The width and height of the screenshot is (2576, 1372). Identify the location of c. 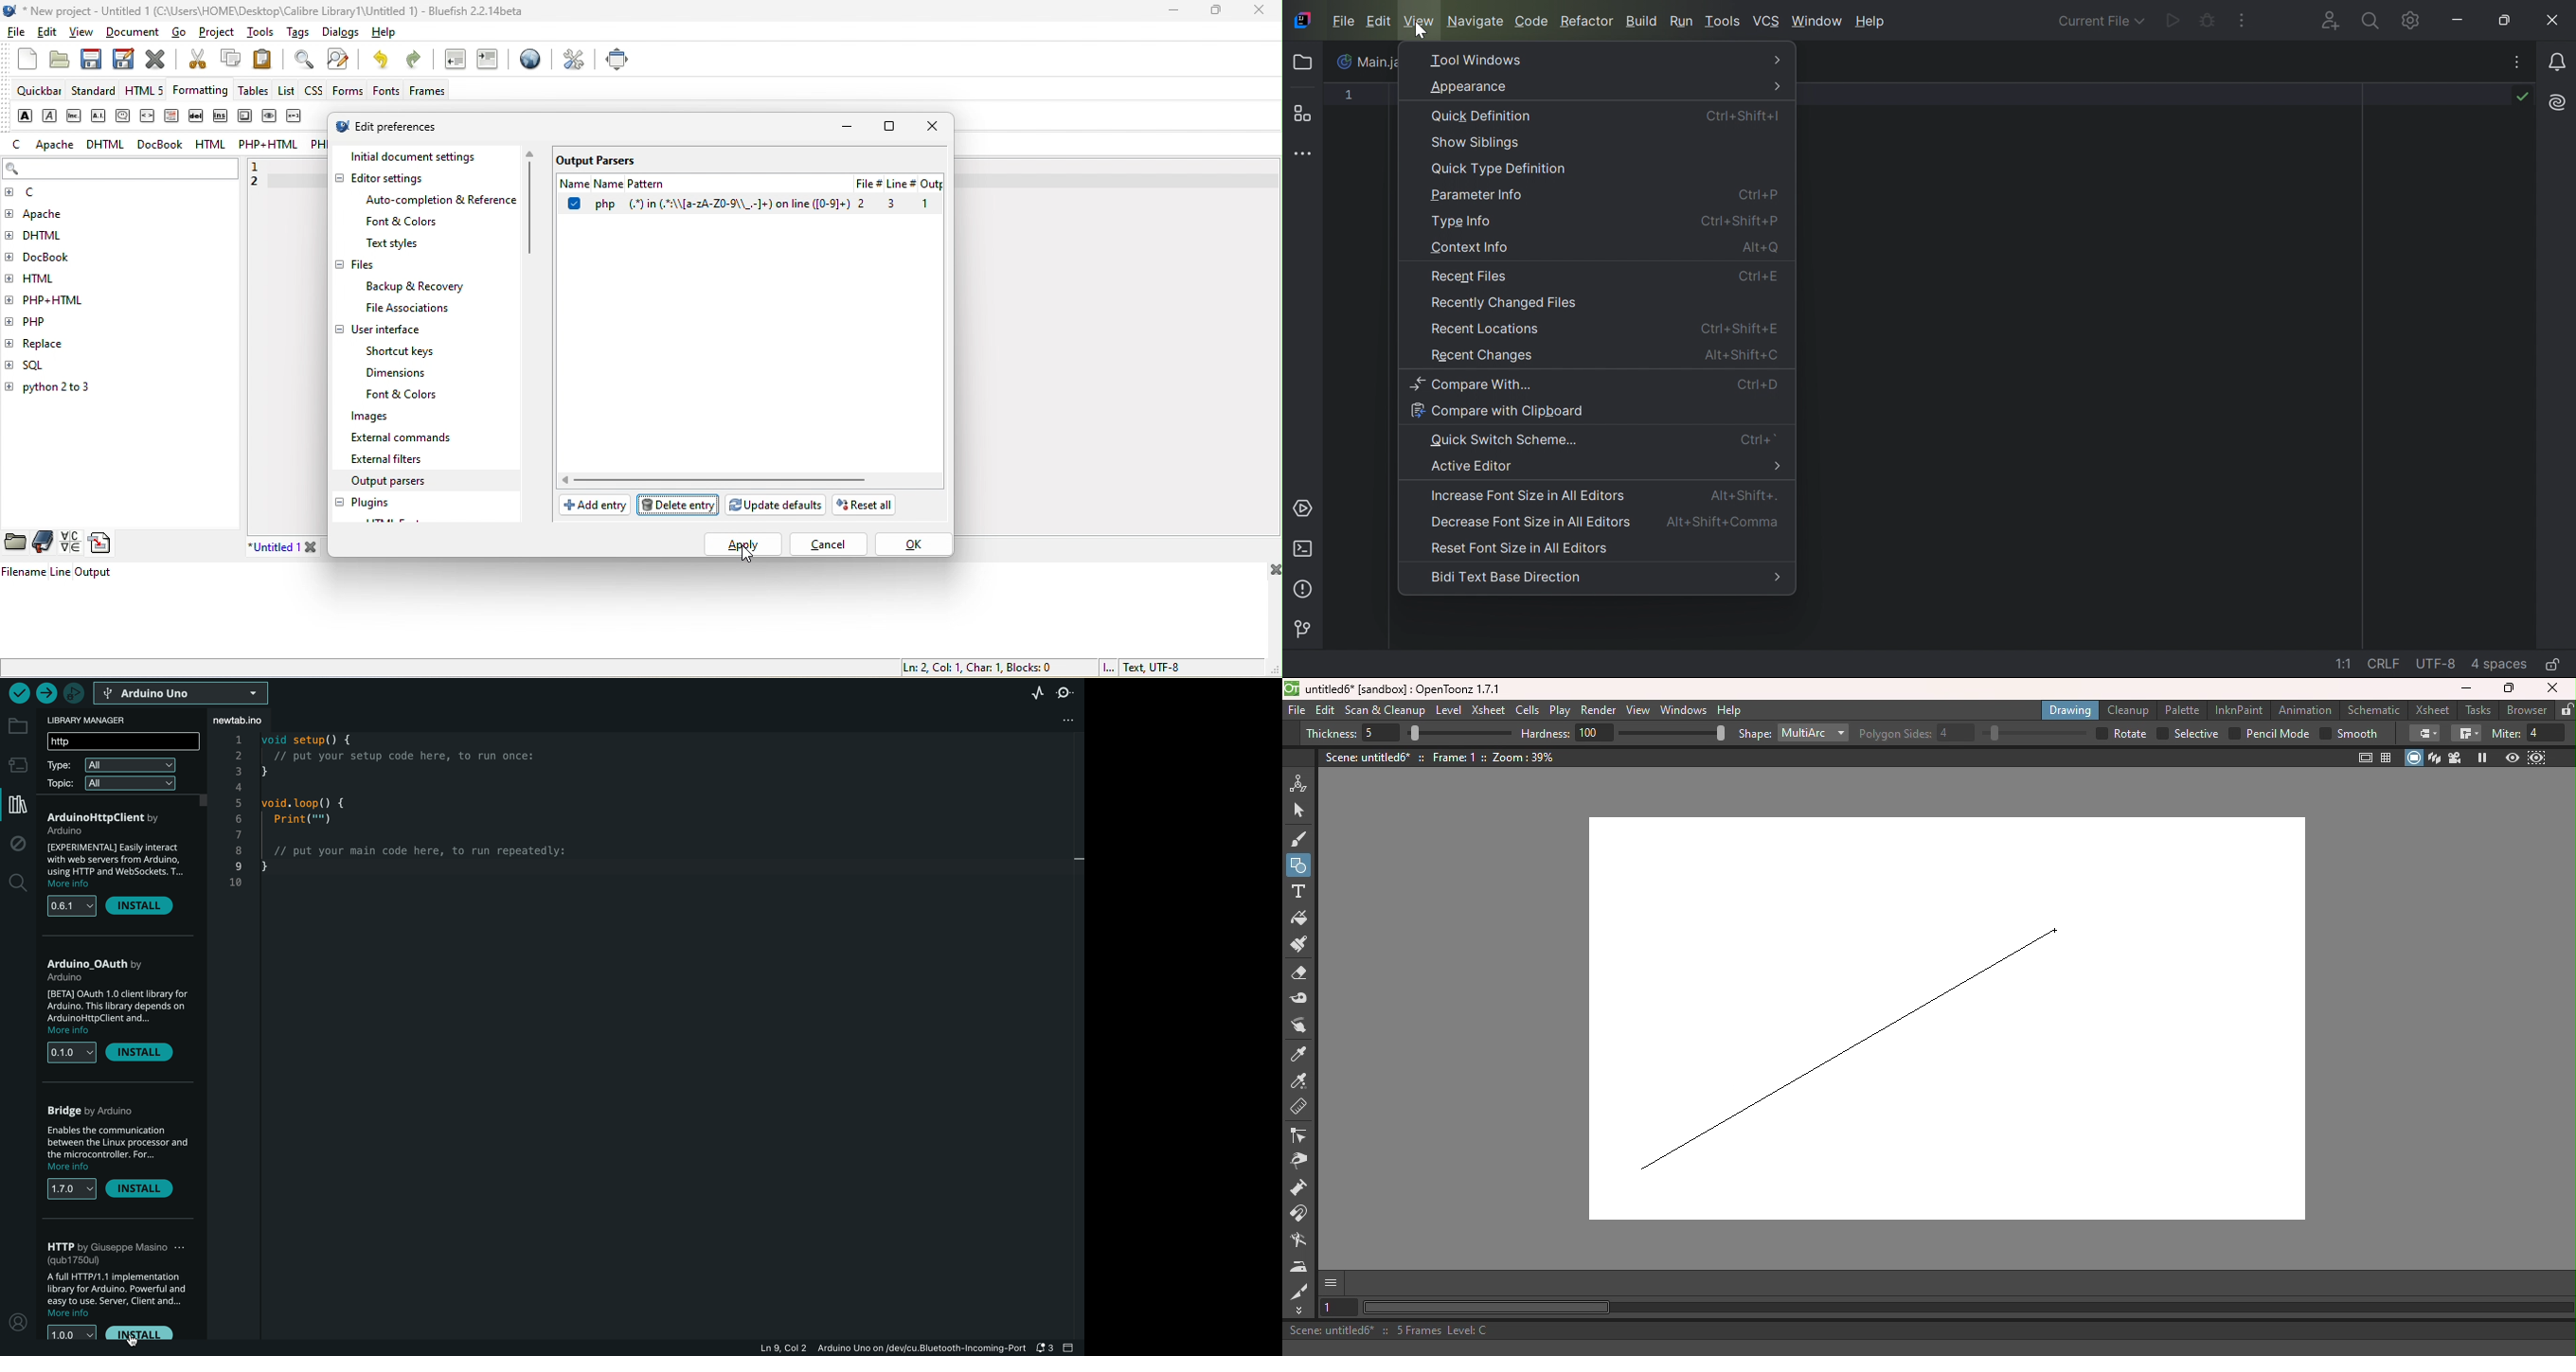
(36, 193).